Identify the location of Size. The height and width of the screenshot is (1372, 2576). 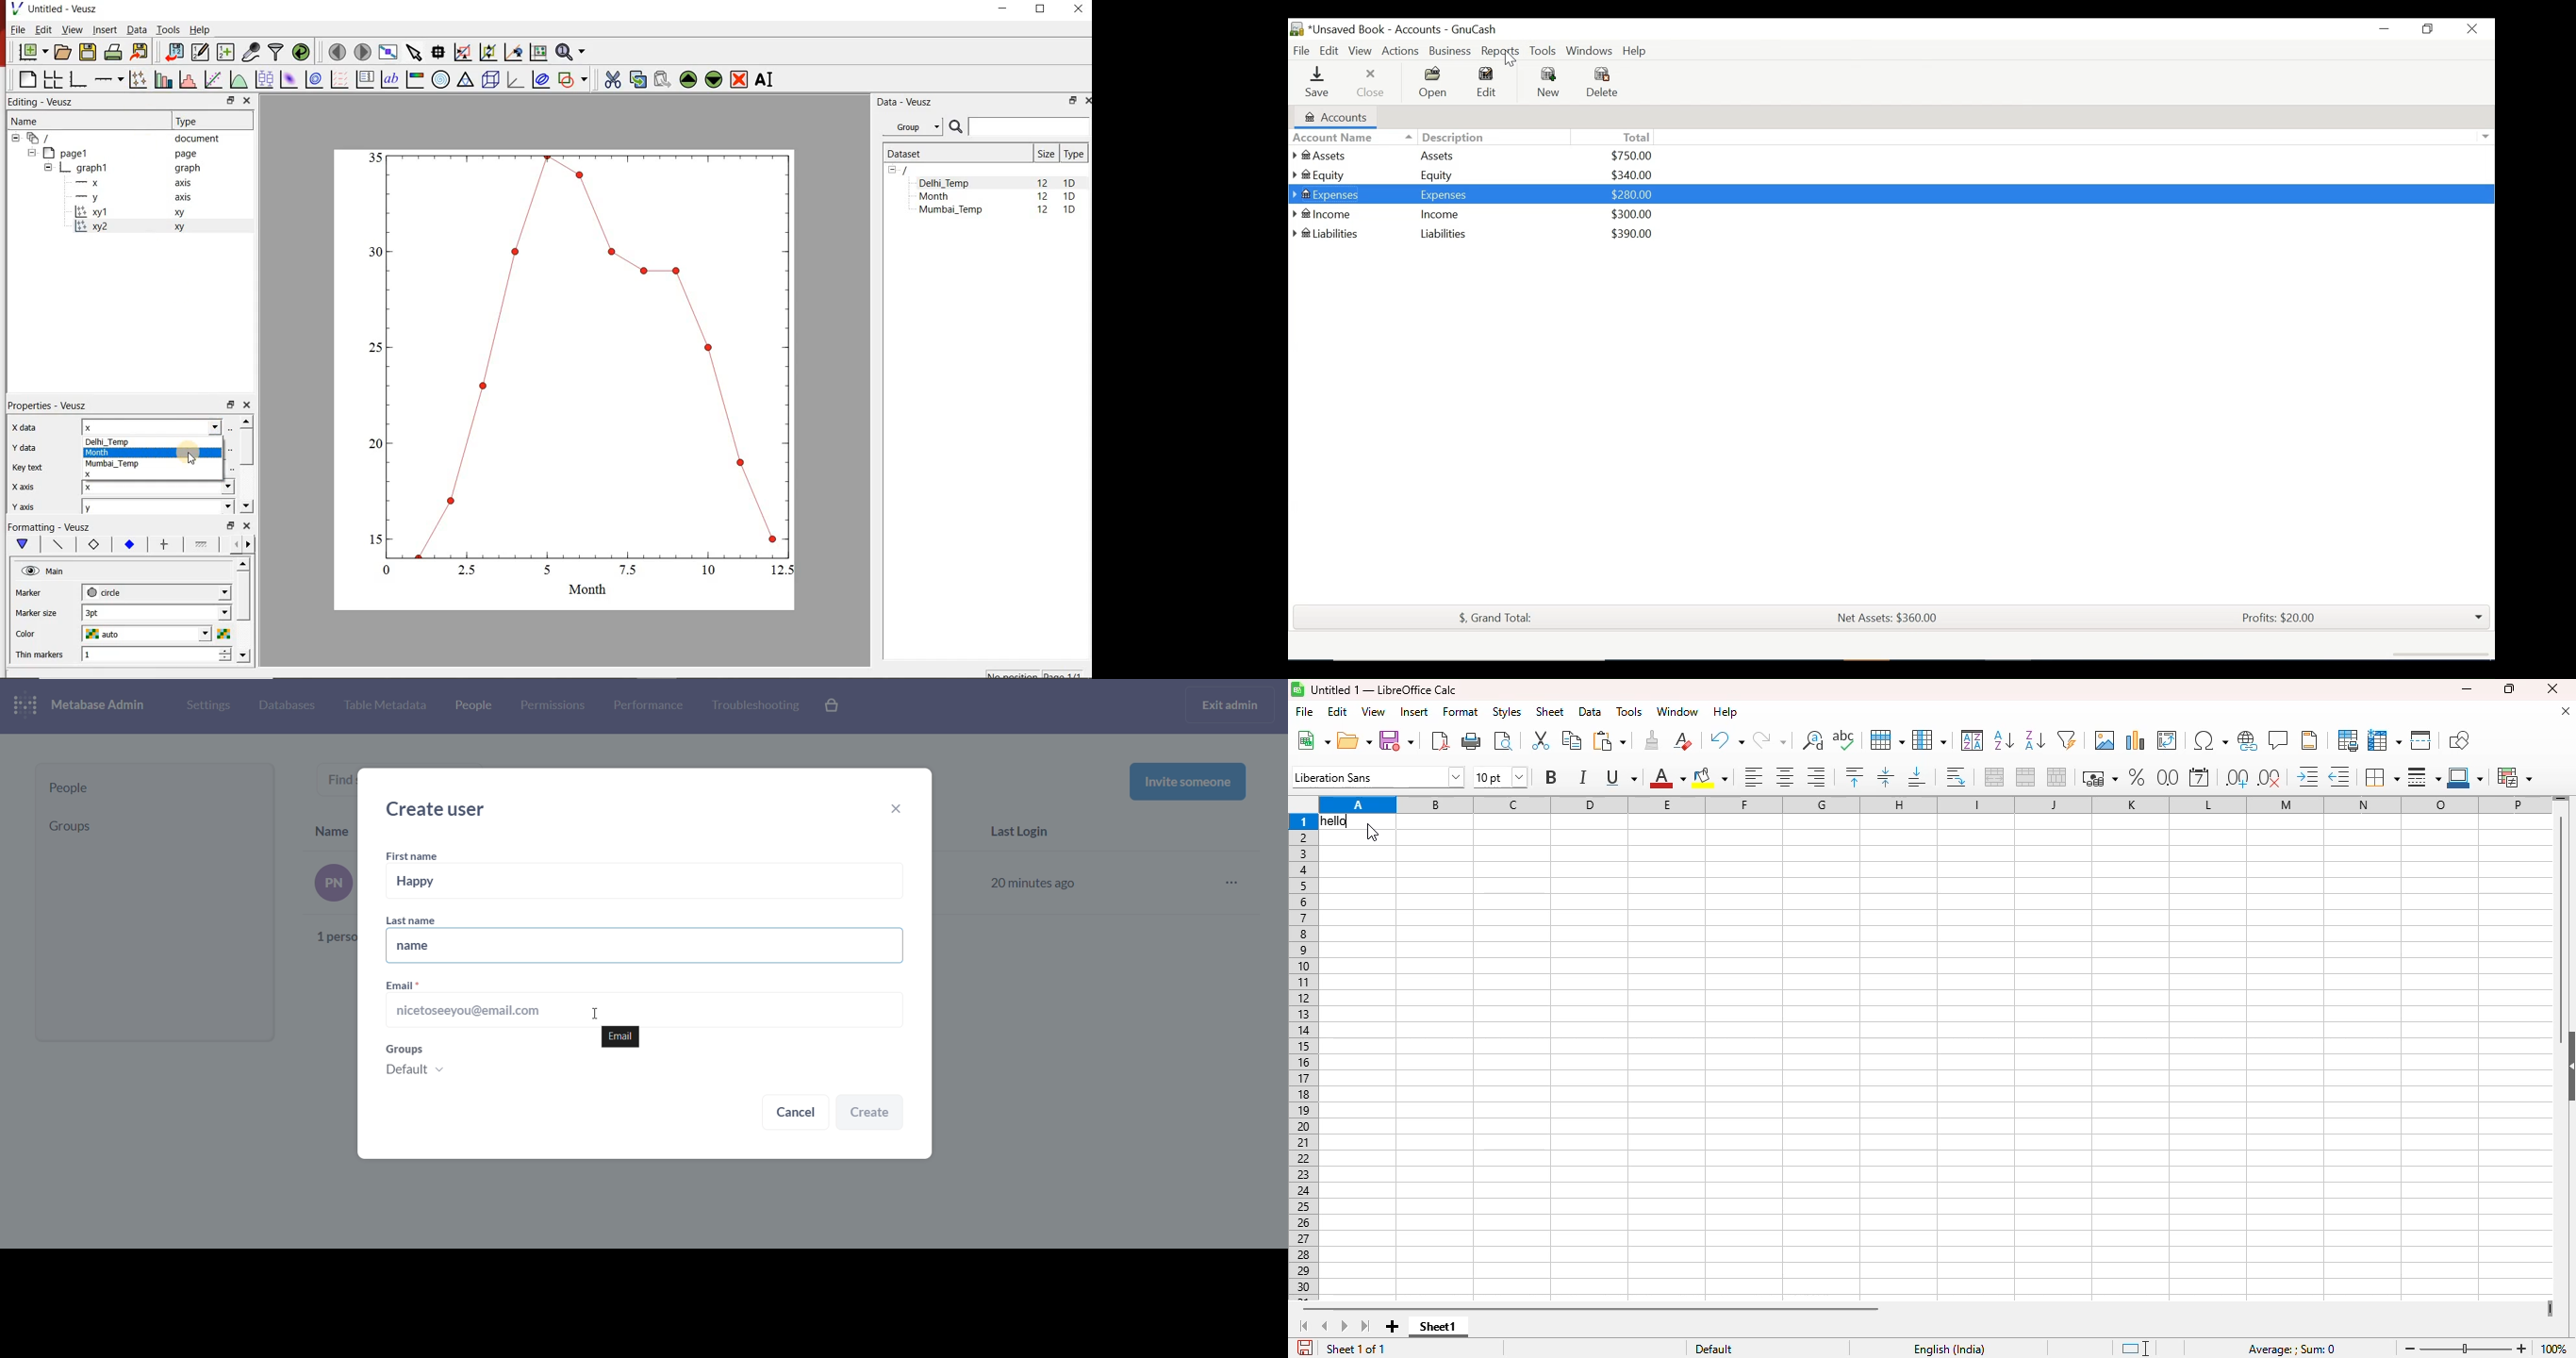
(1046, 153).